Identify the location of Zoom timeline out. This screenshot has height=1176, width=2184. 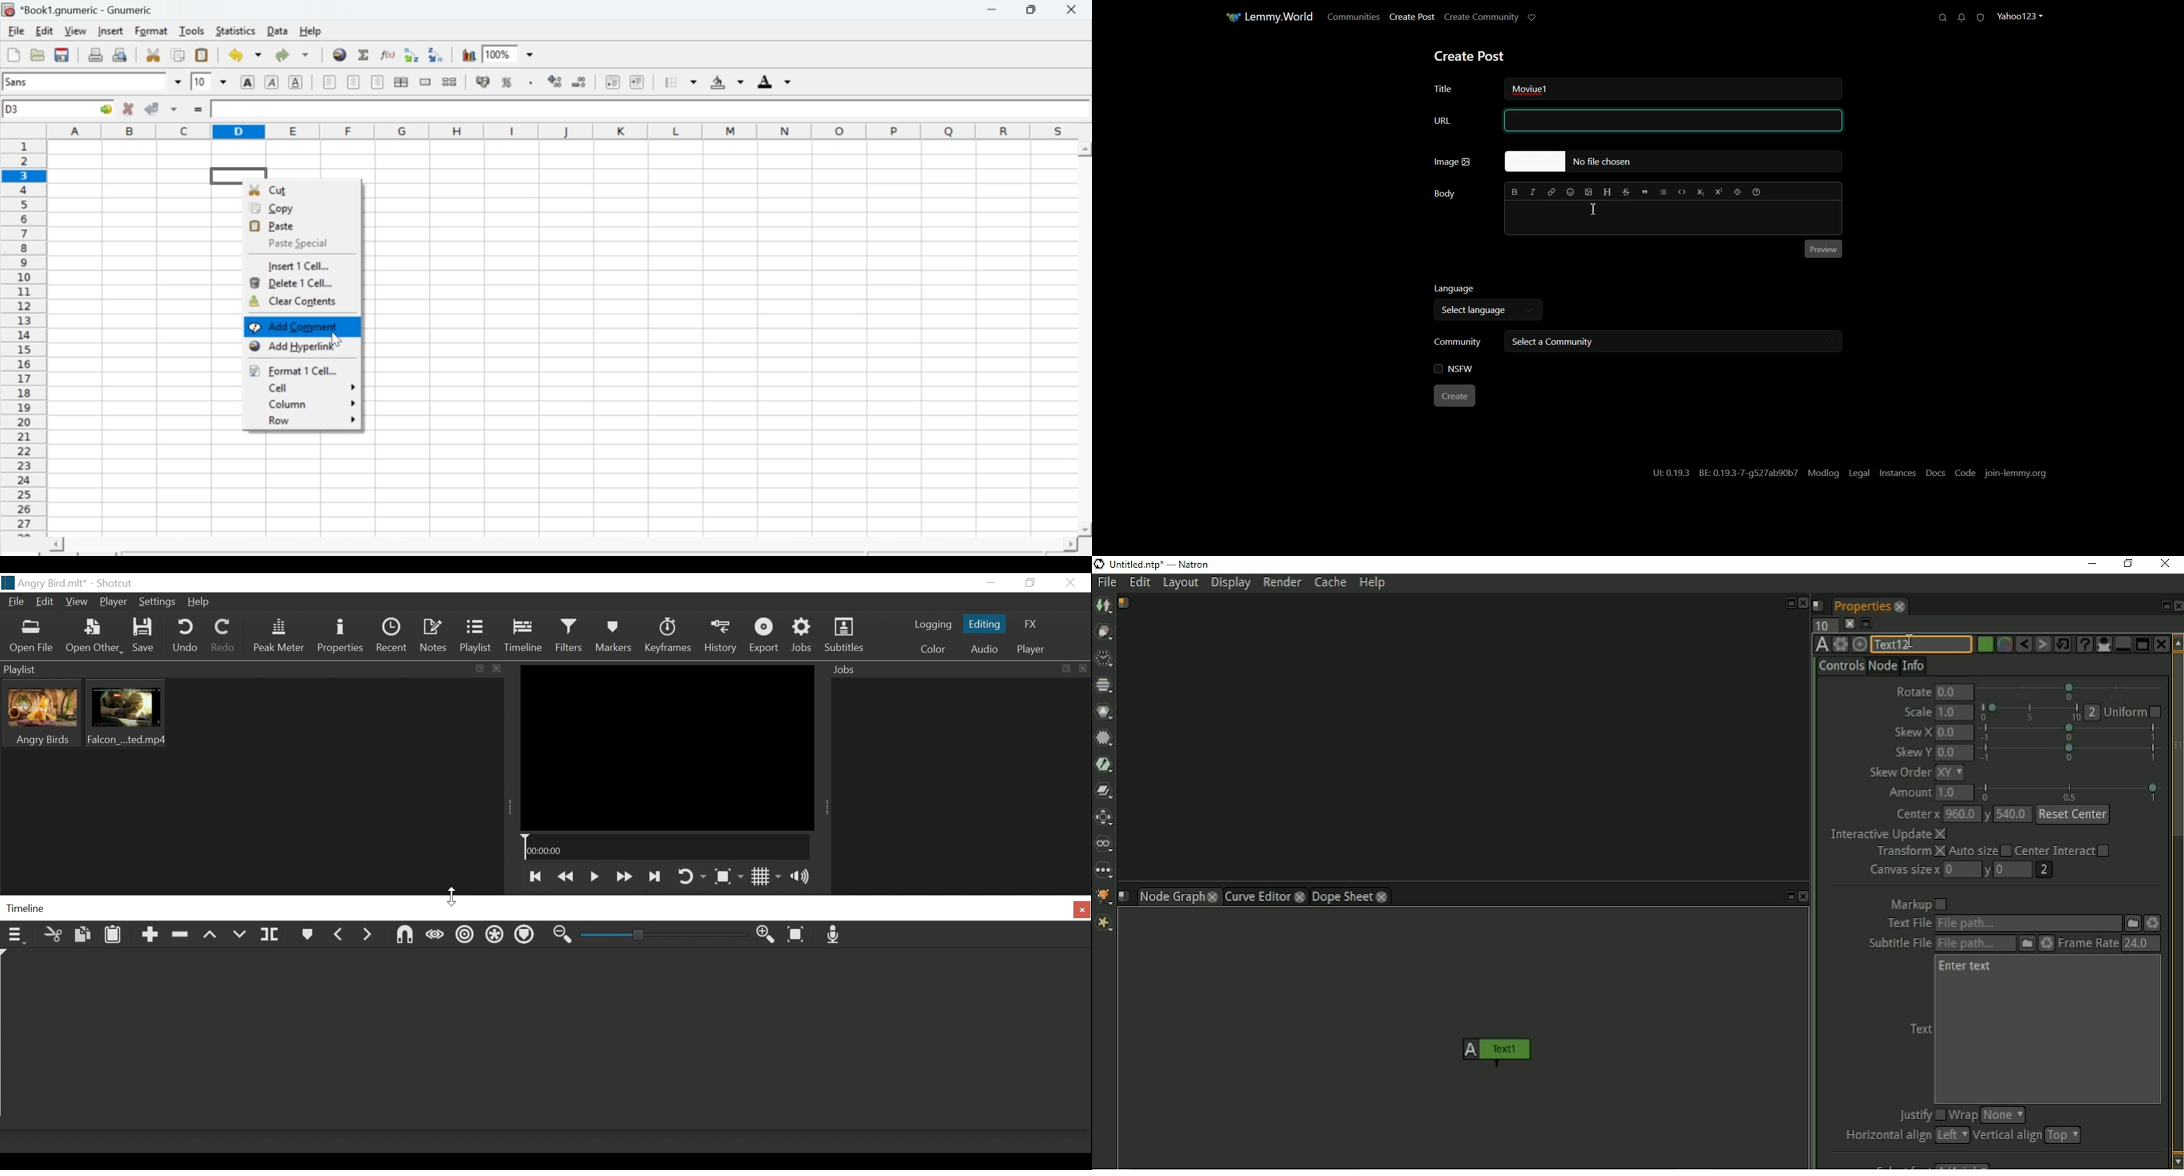
(767, 936).